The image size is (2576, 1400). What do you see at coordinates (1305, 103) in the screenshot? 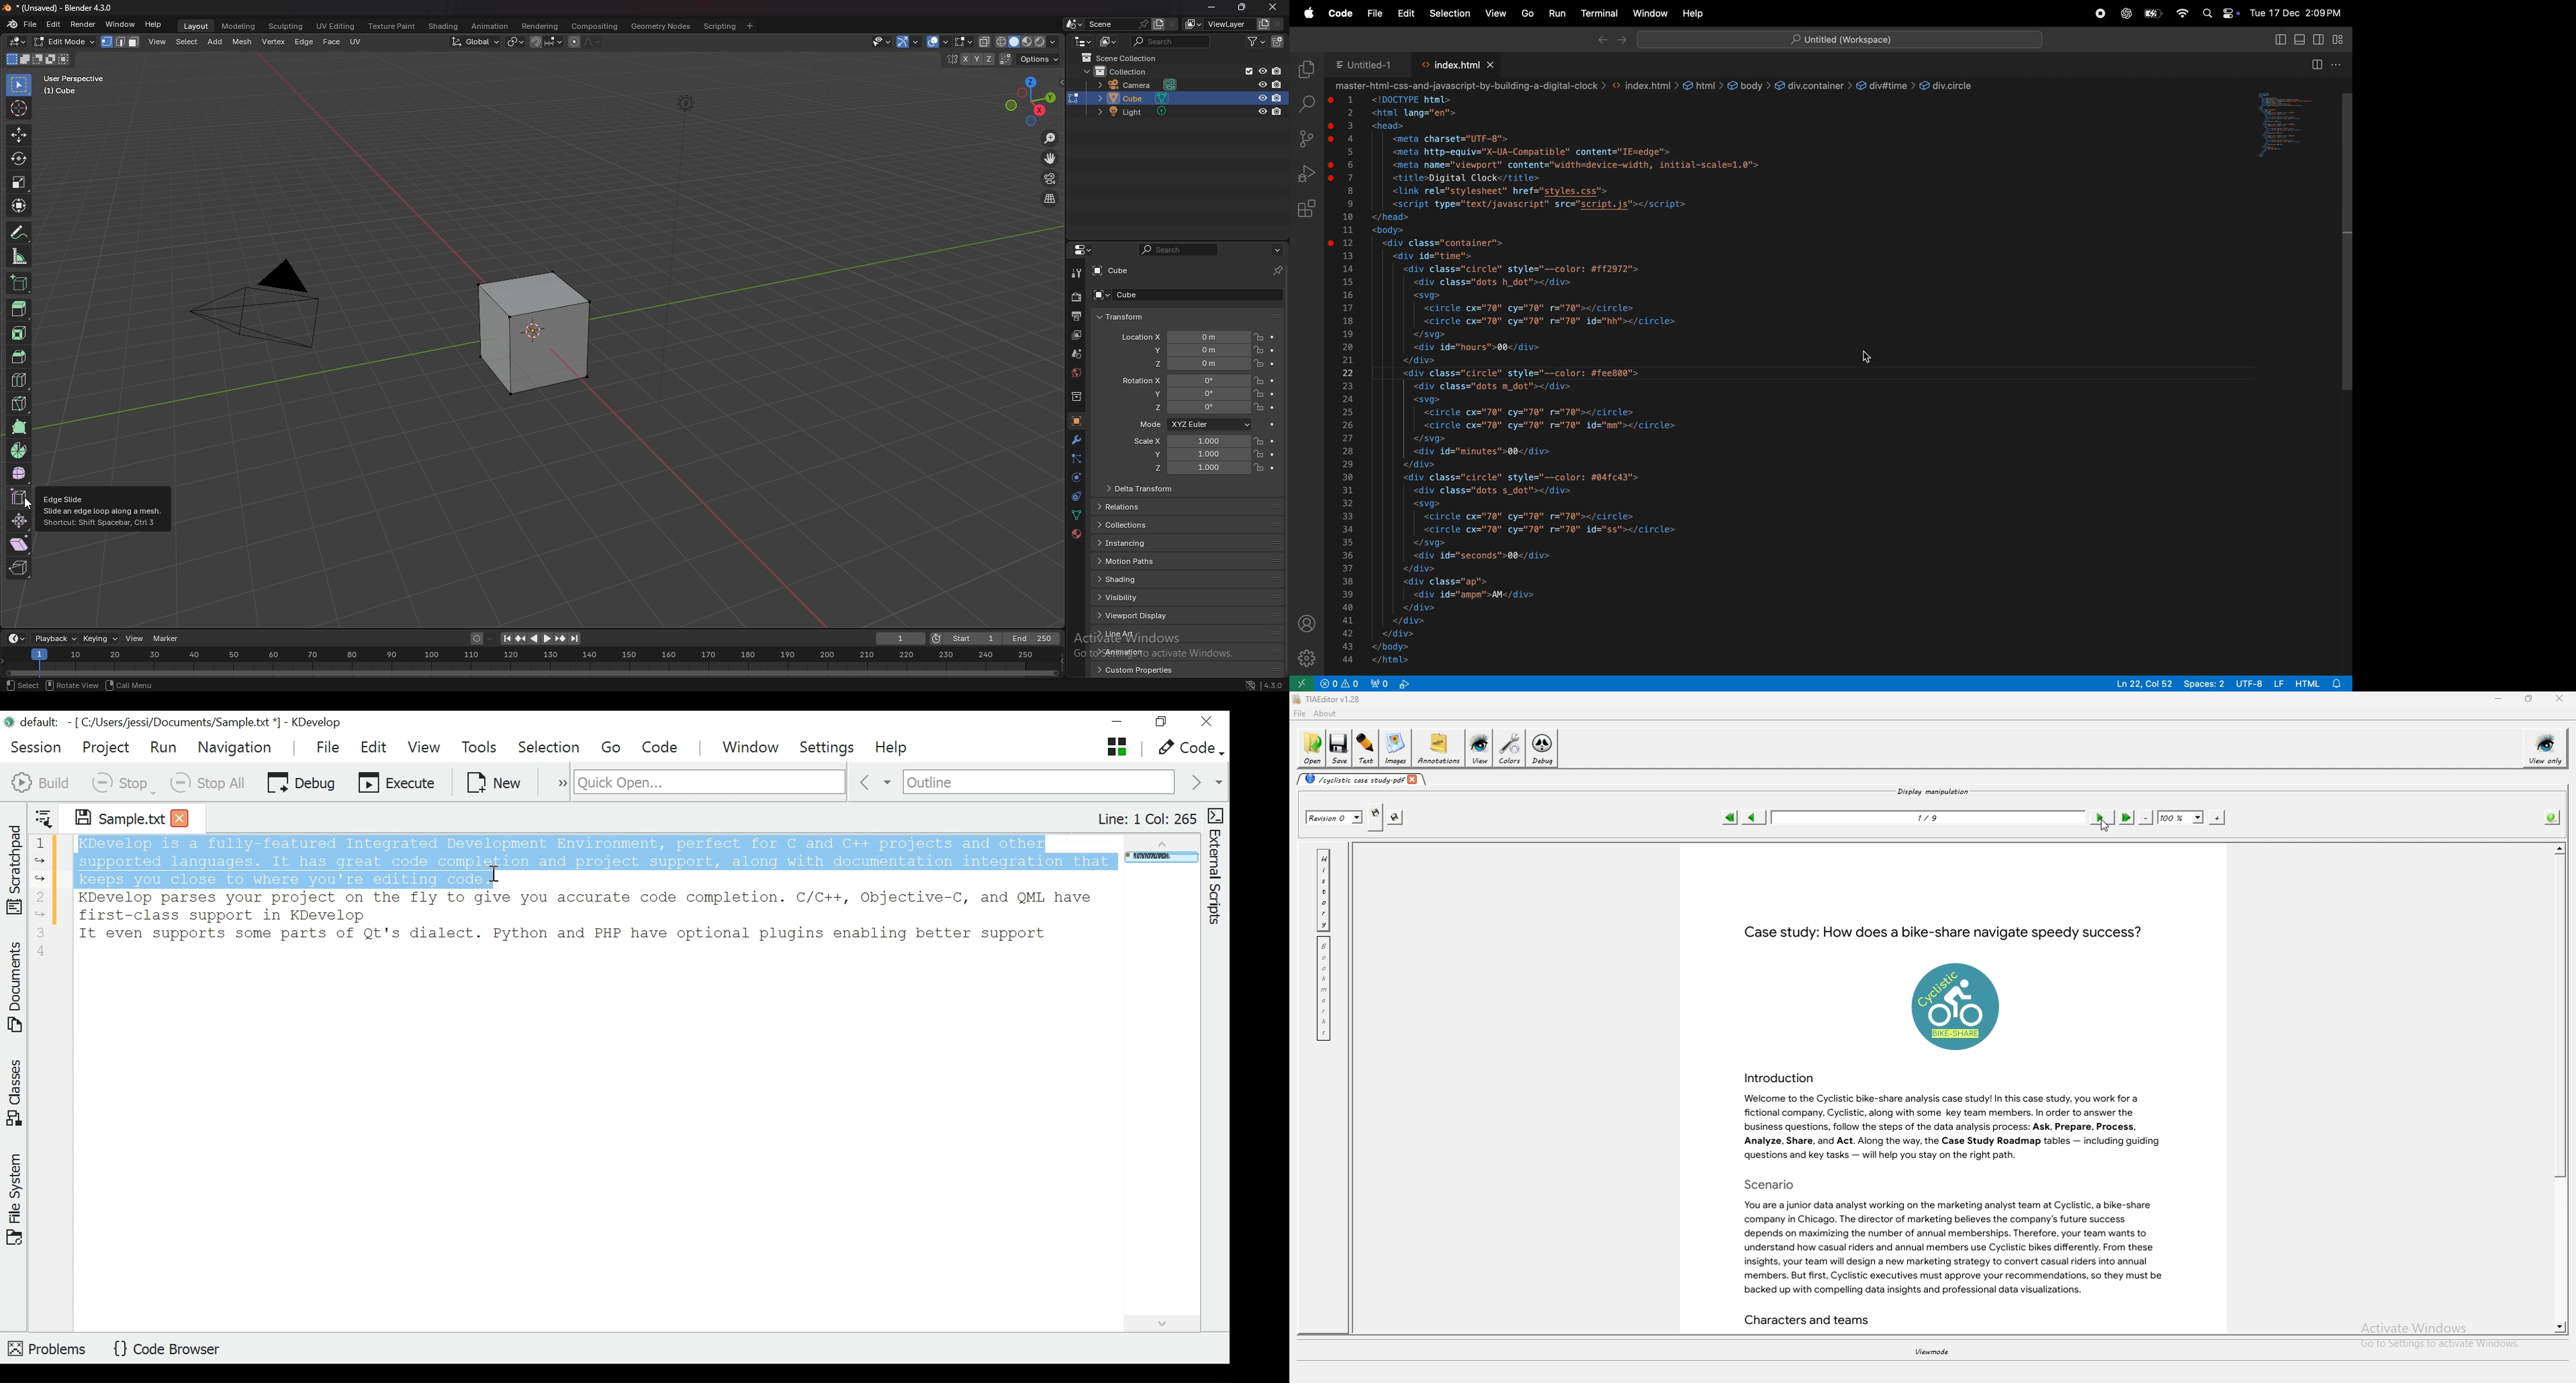
I see `search` at bounding box center [1305, 103].